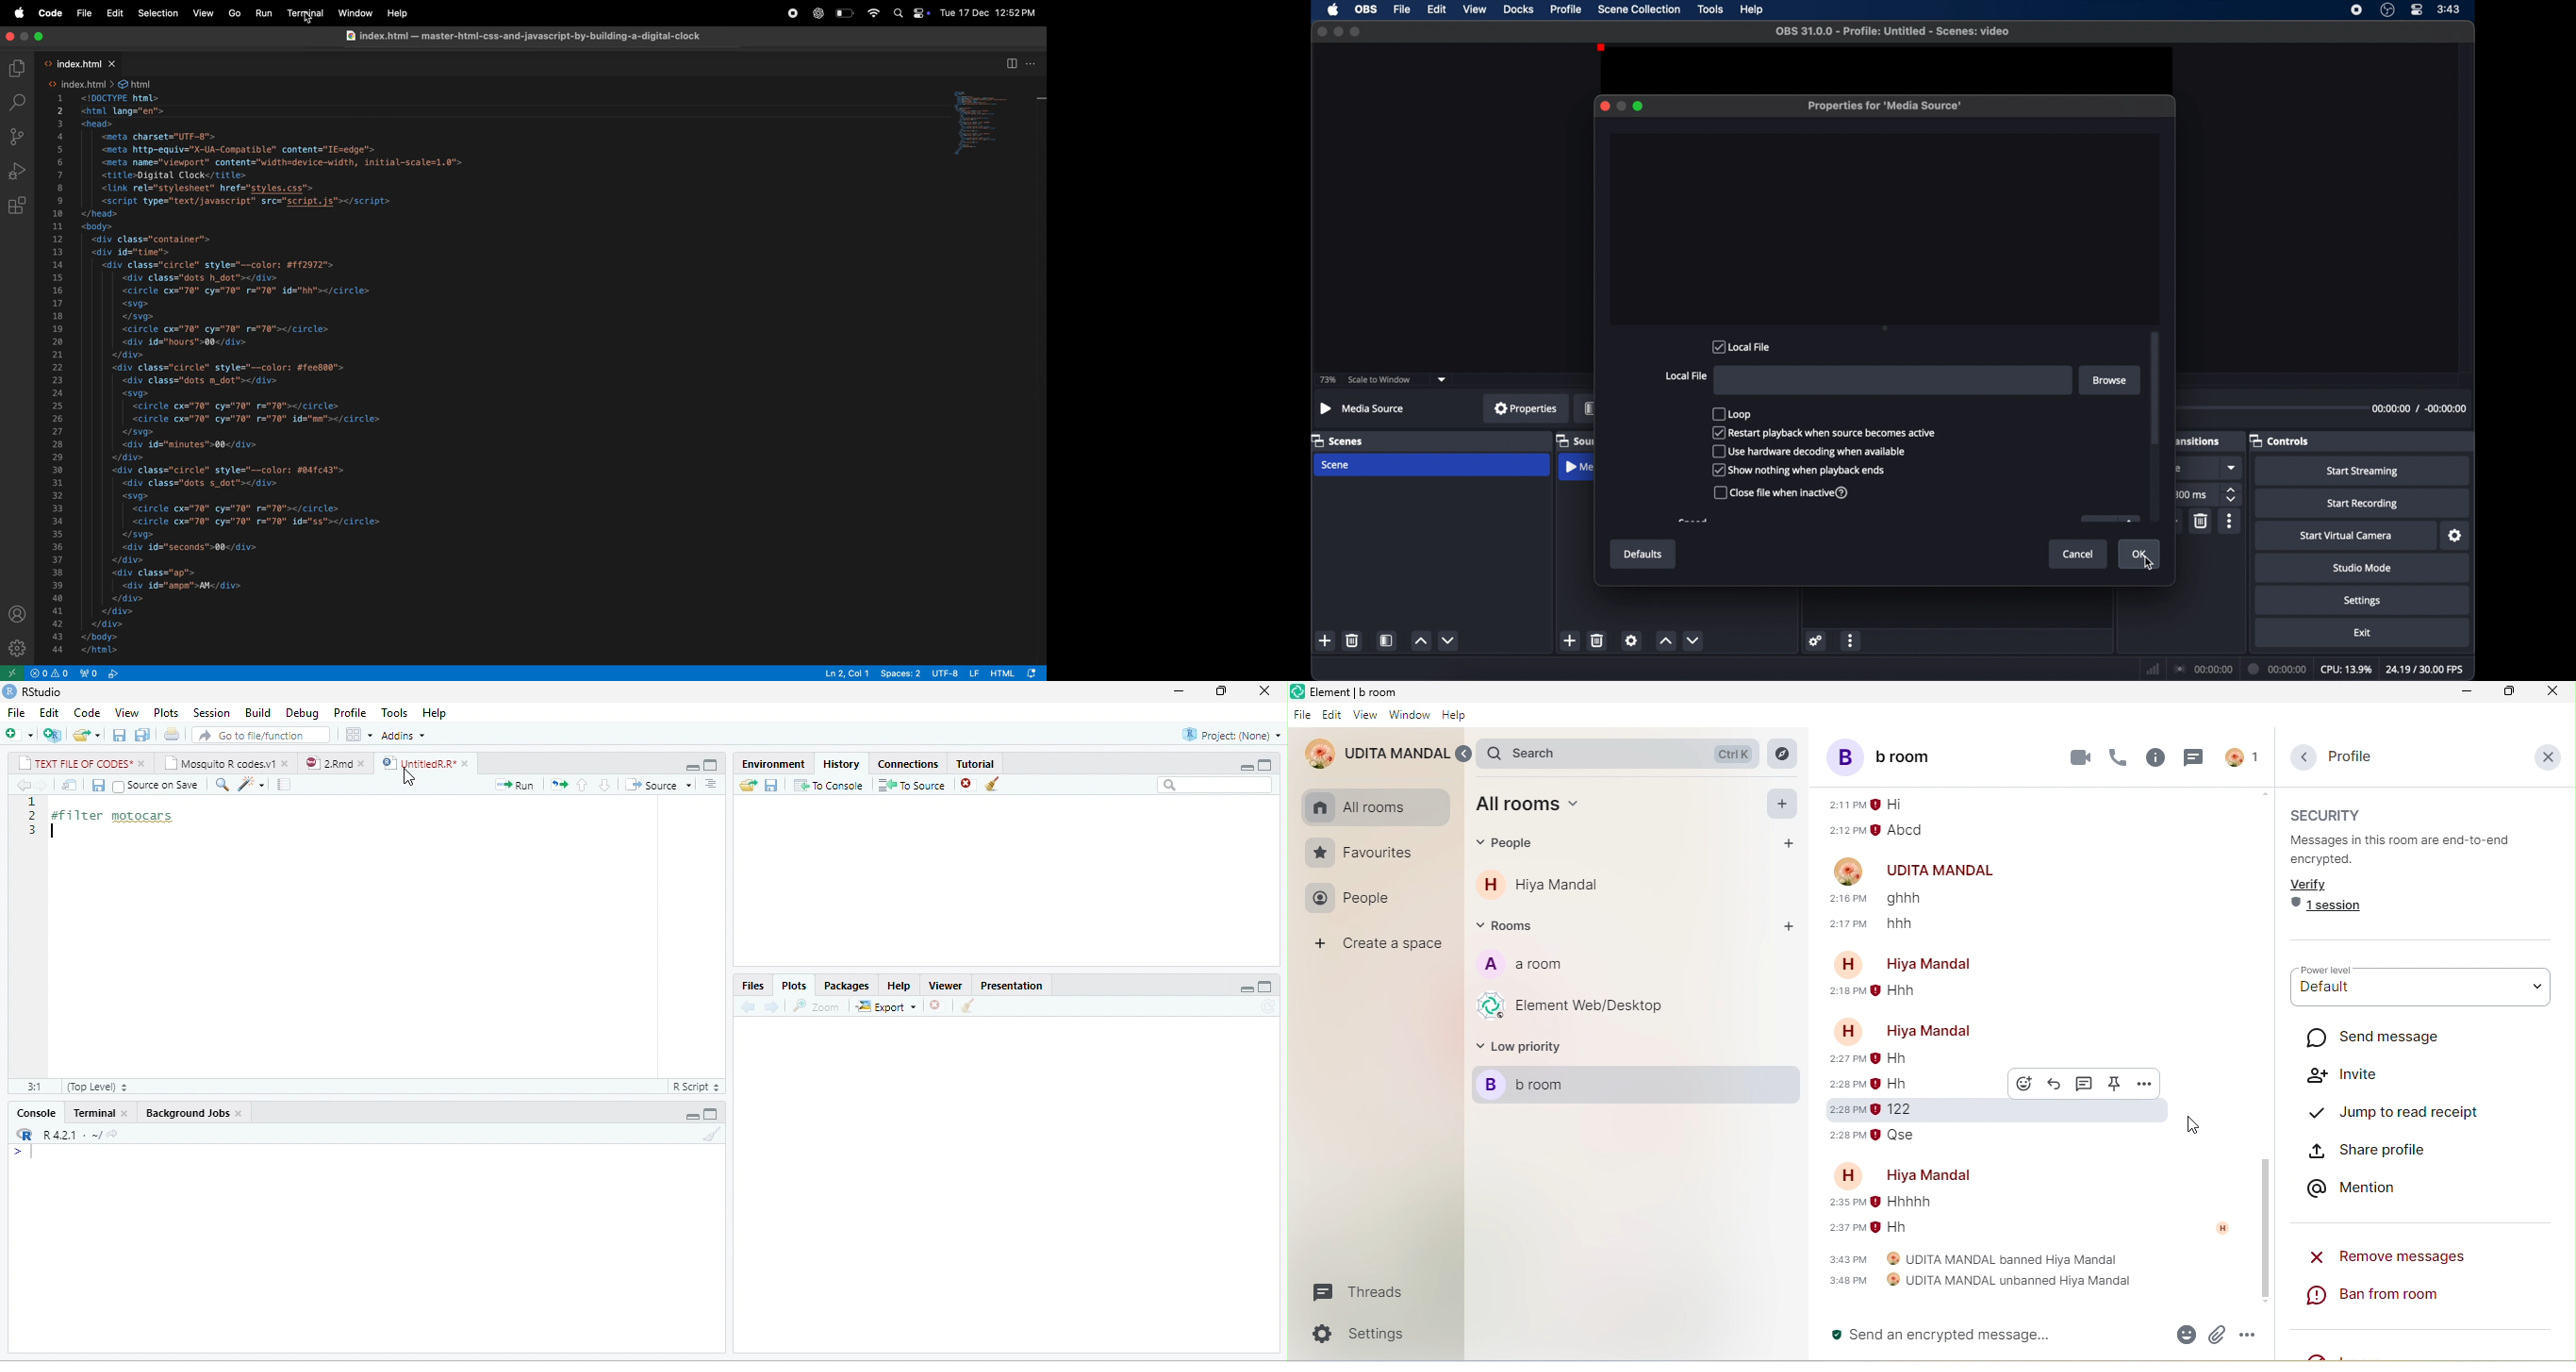 This screenshot has height=1372, width=2576. I want to click on R script, so click(696, 1087).